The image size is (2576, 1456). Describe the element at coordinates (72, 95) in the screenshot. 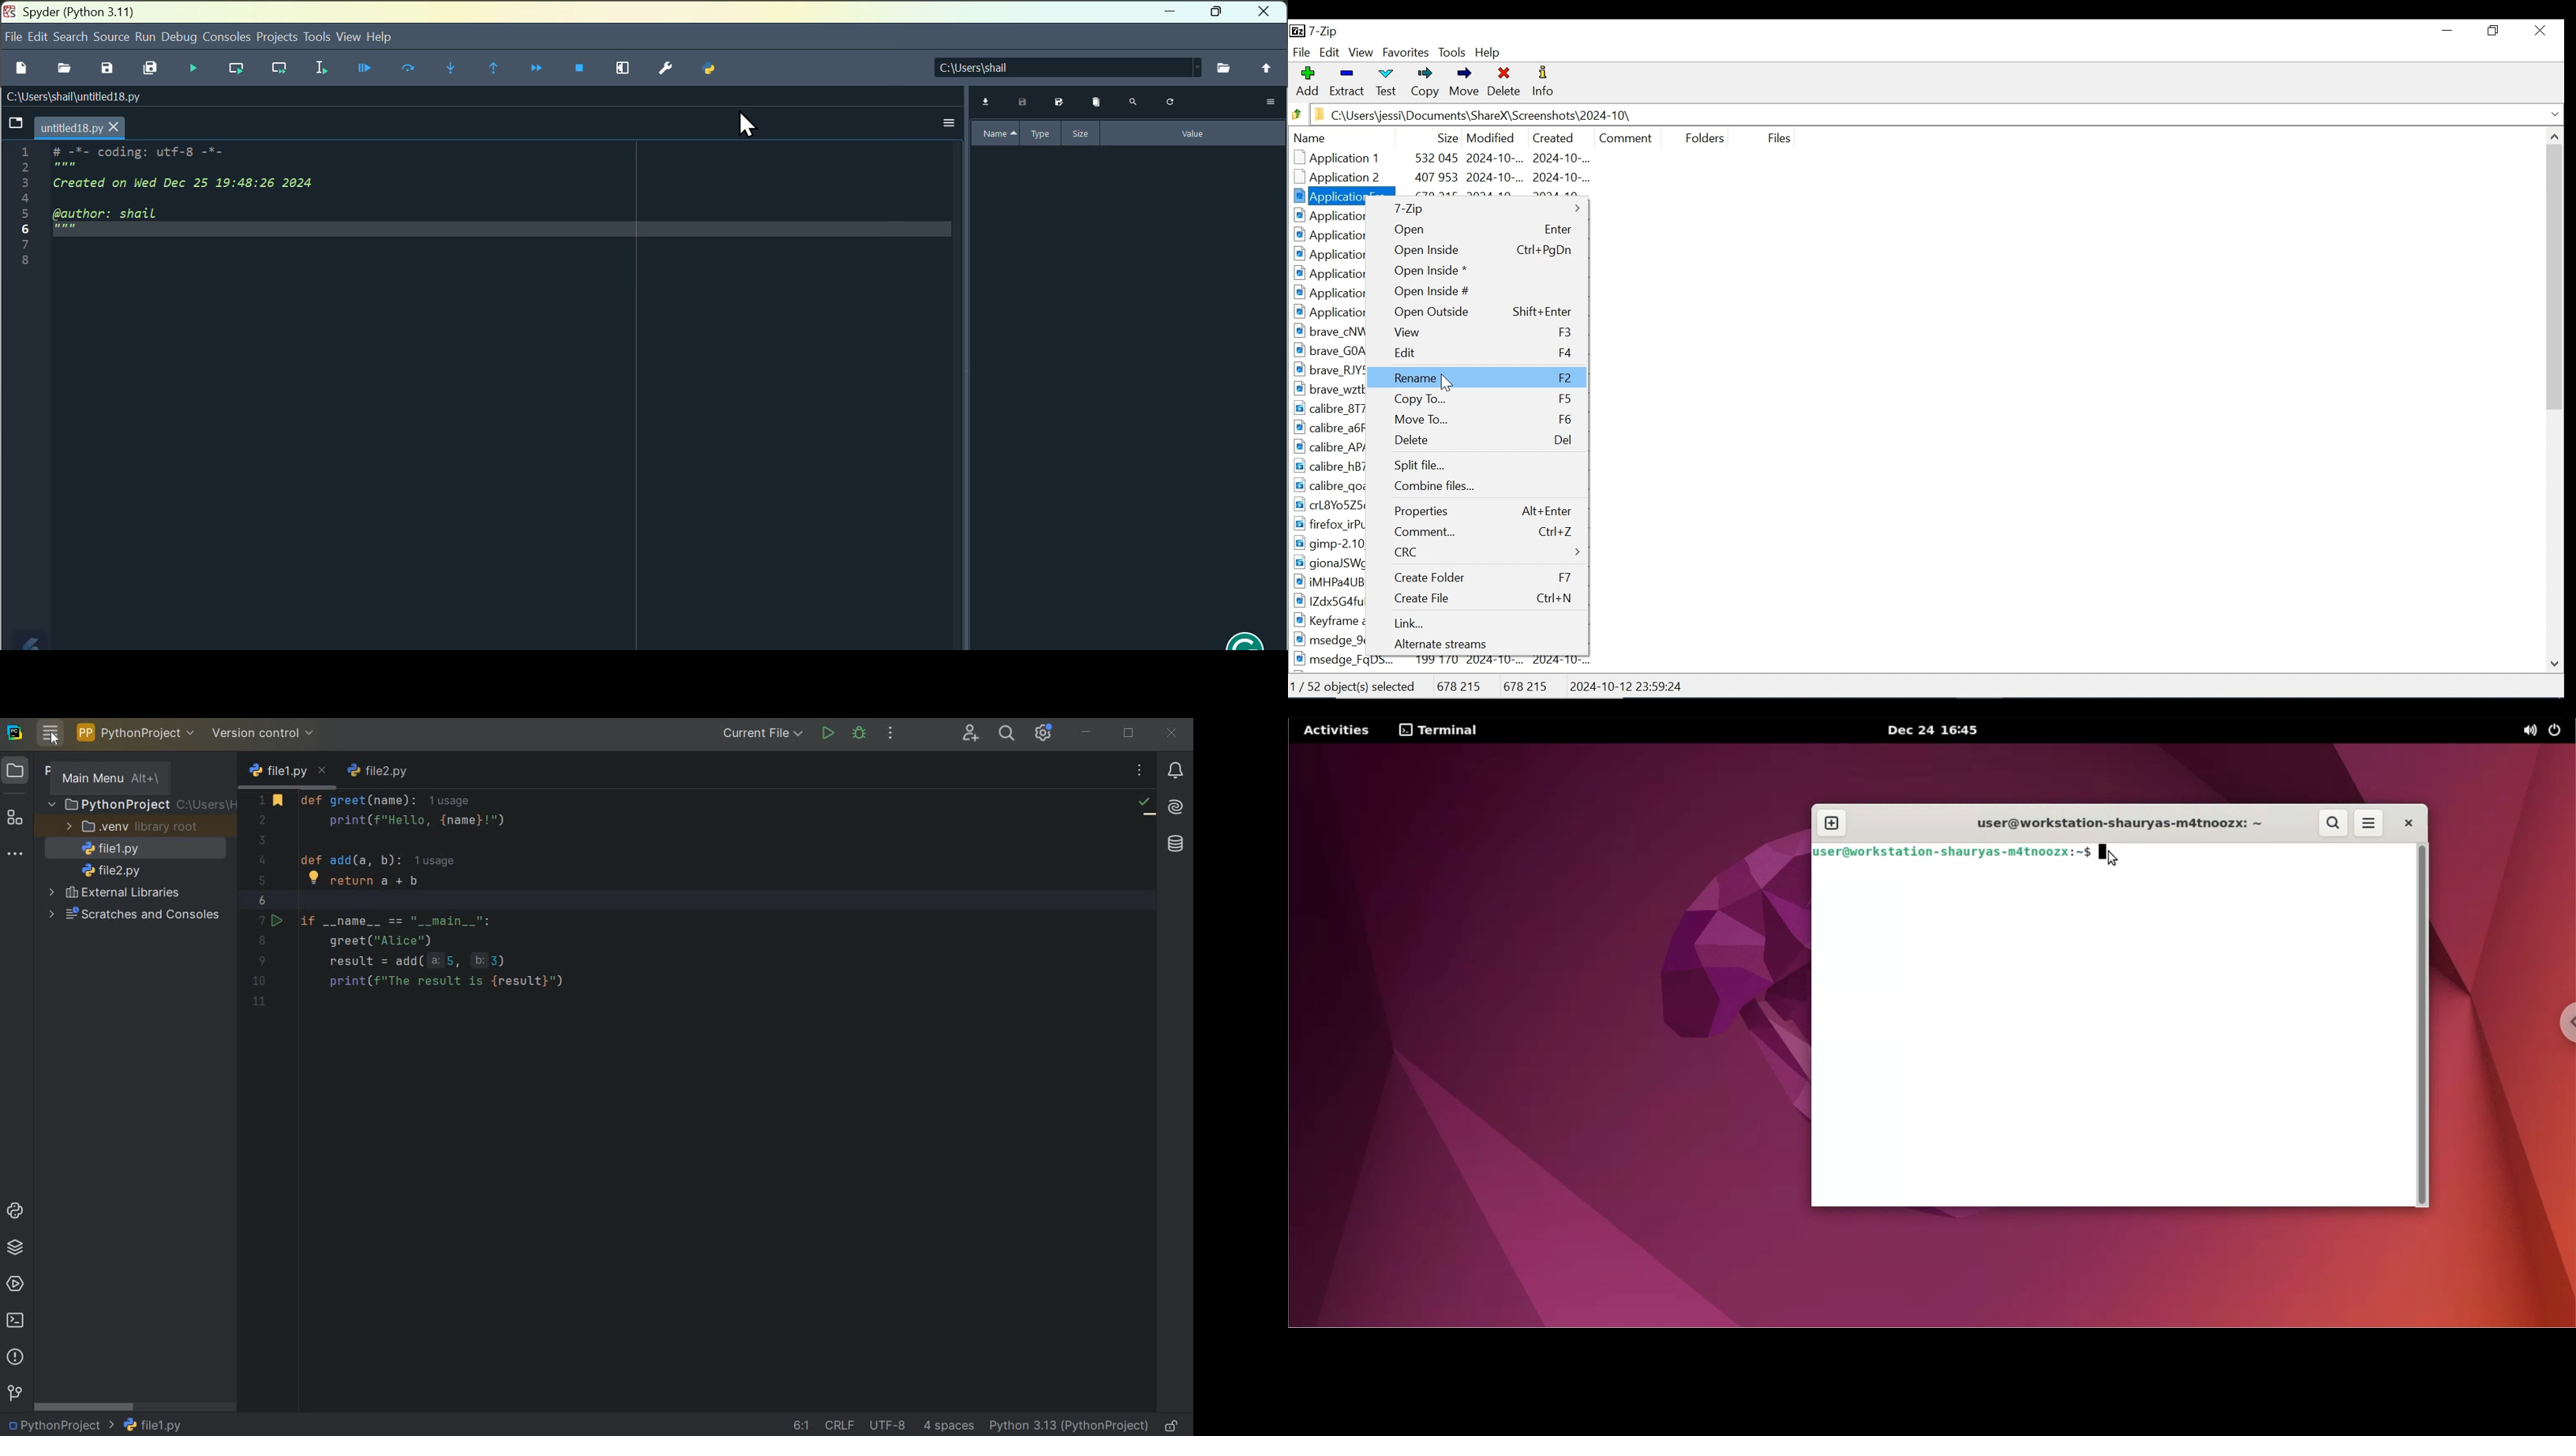

I see `C:\Users\shail\untitled18.py` at that location.